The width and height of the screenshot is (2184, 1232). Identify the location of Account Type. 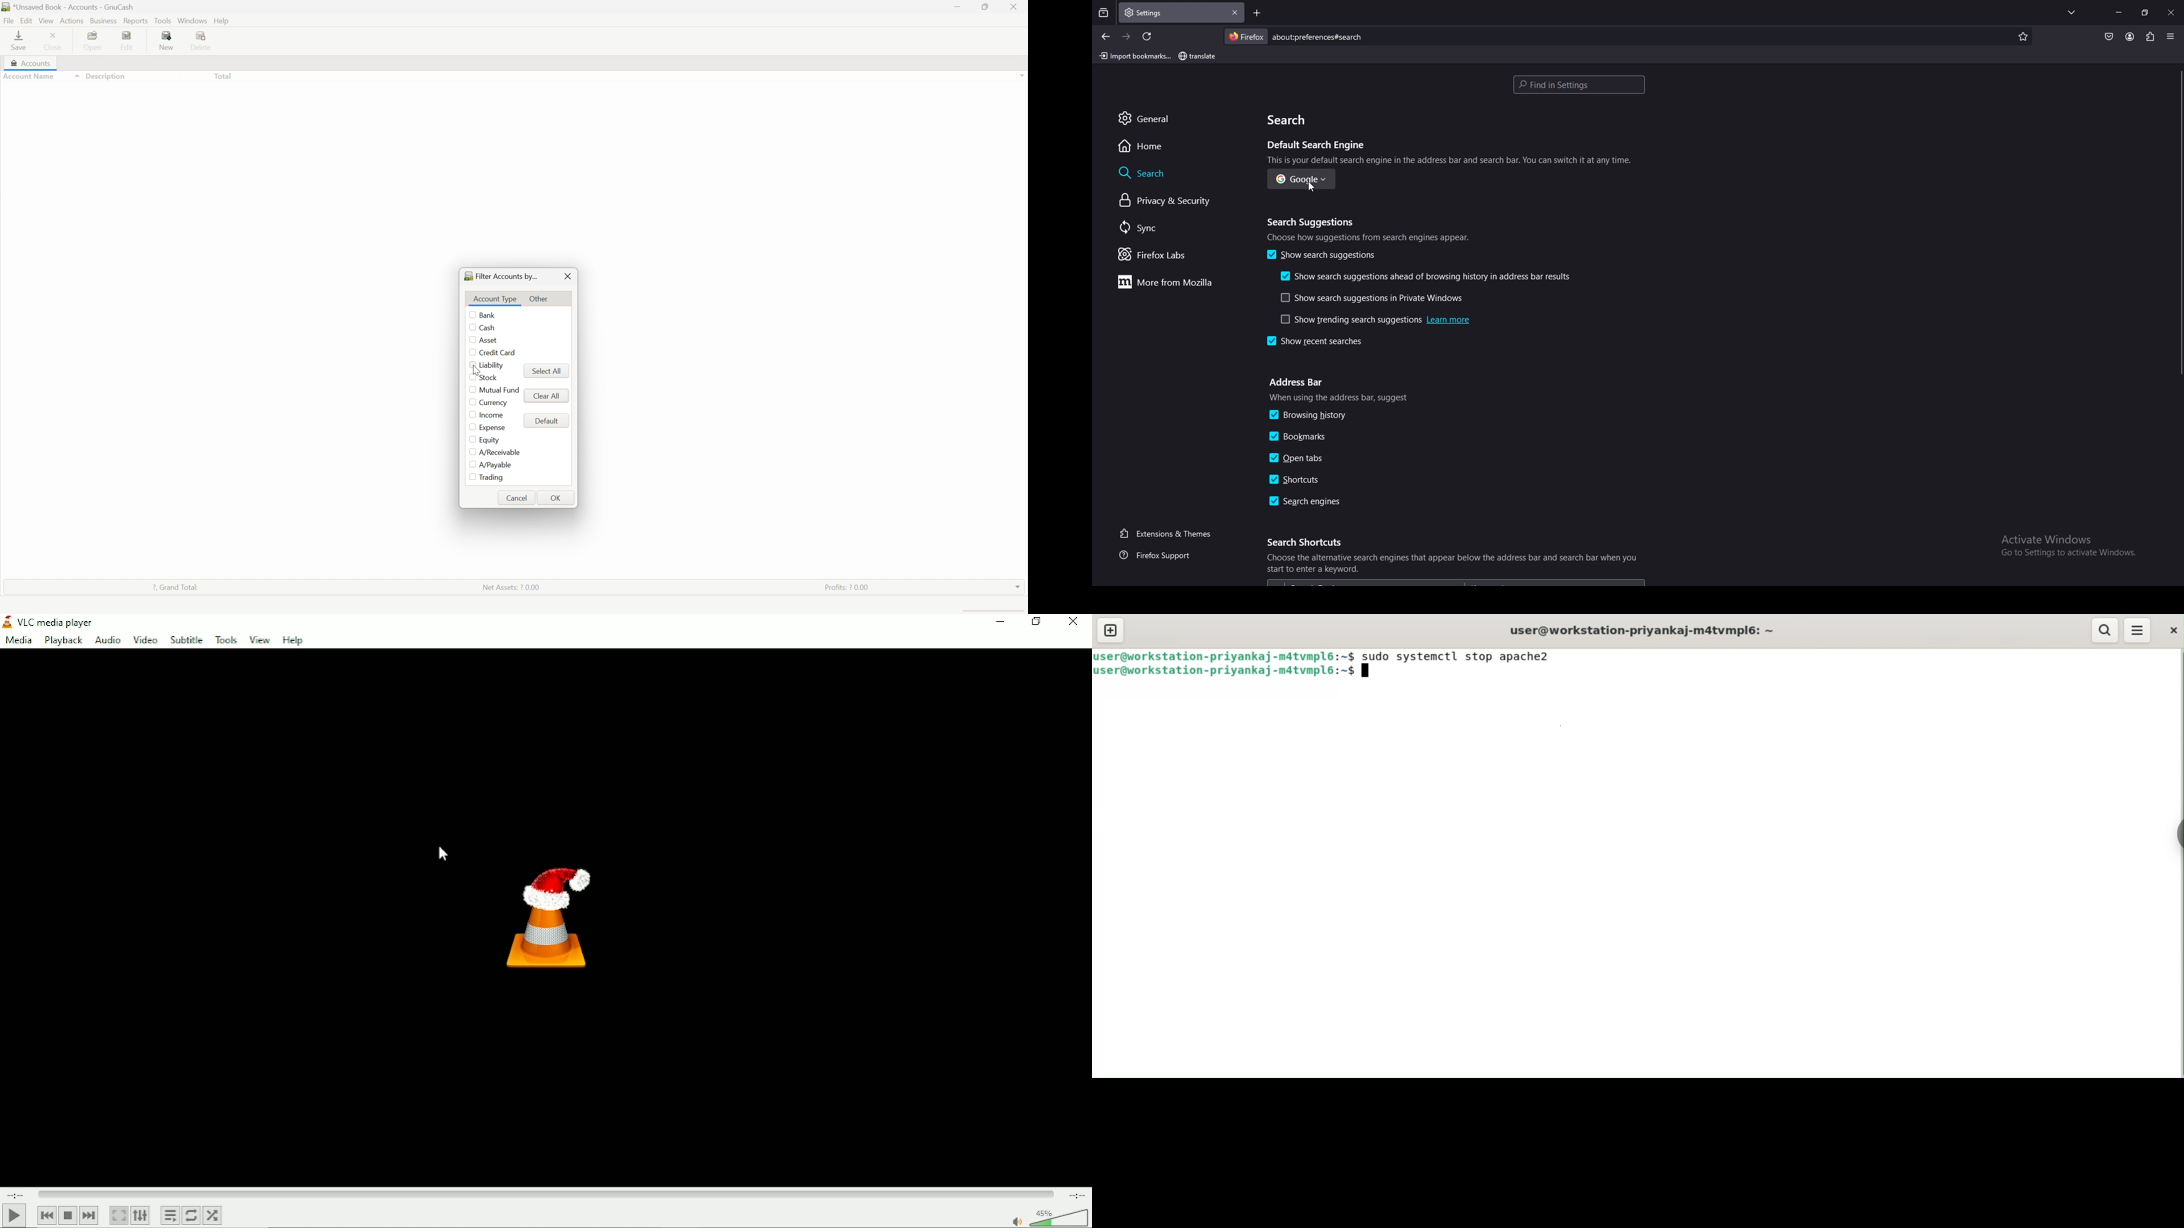
(496, 298).